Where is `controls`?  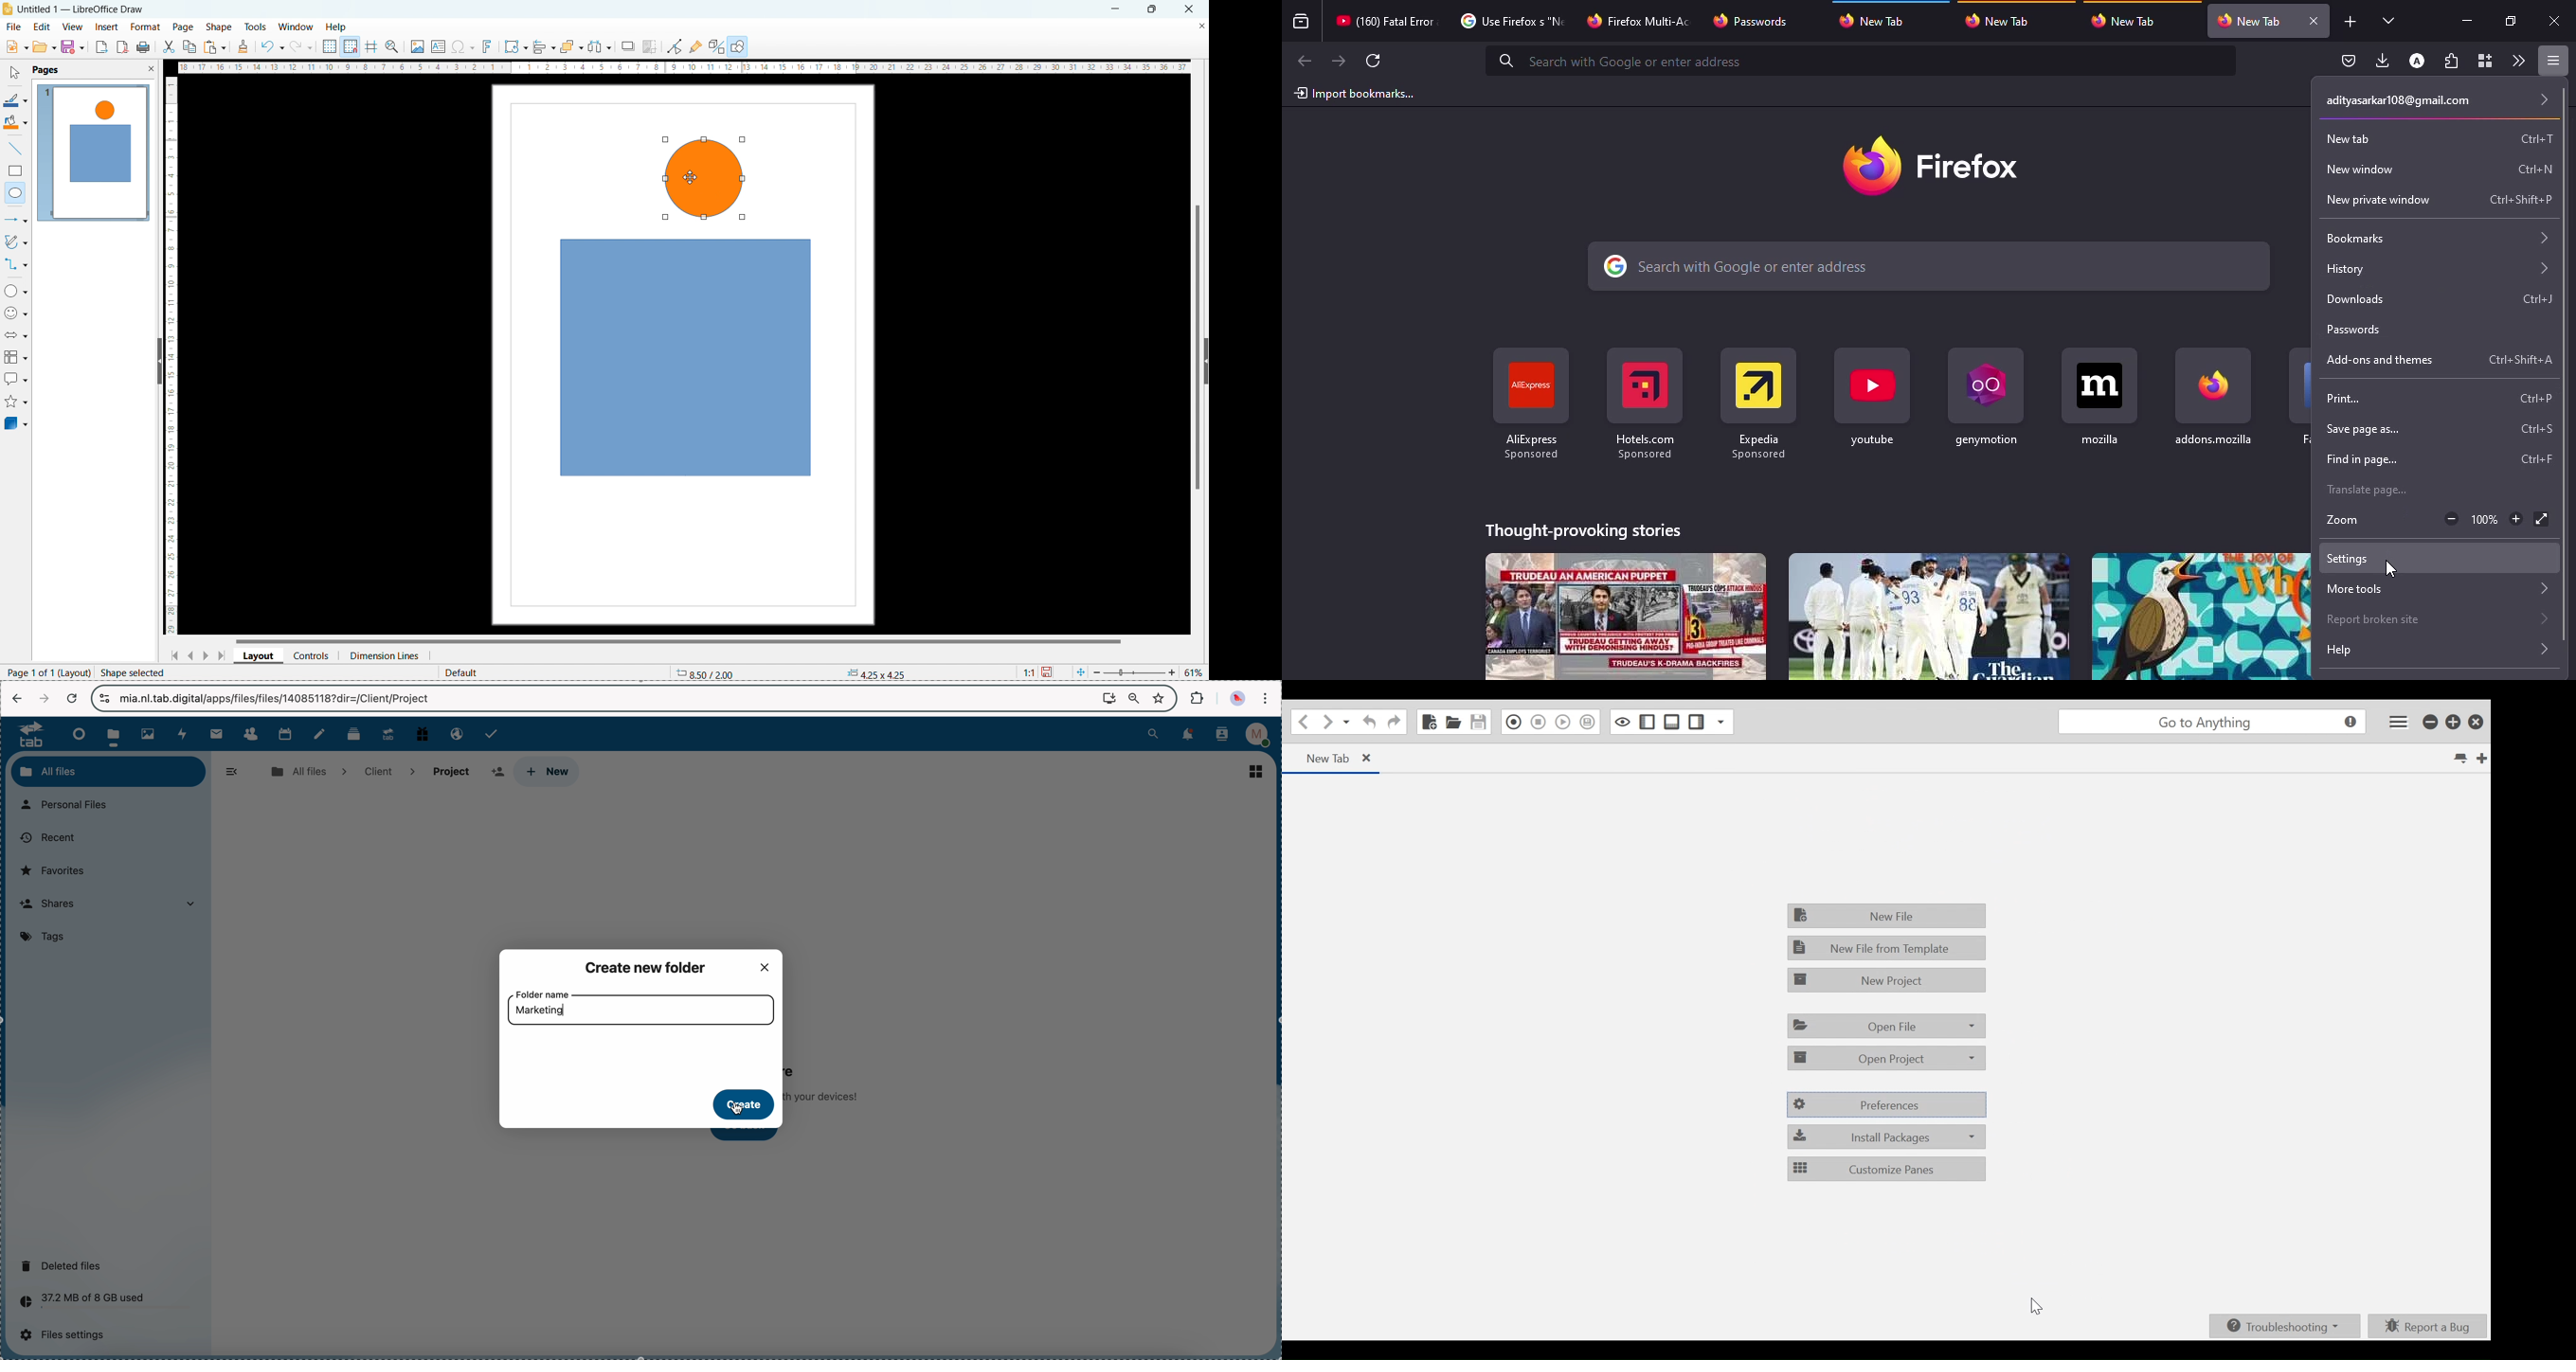
controls is located at coordinates (312, 655).